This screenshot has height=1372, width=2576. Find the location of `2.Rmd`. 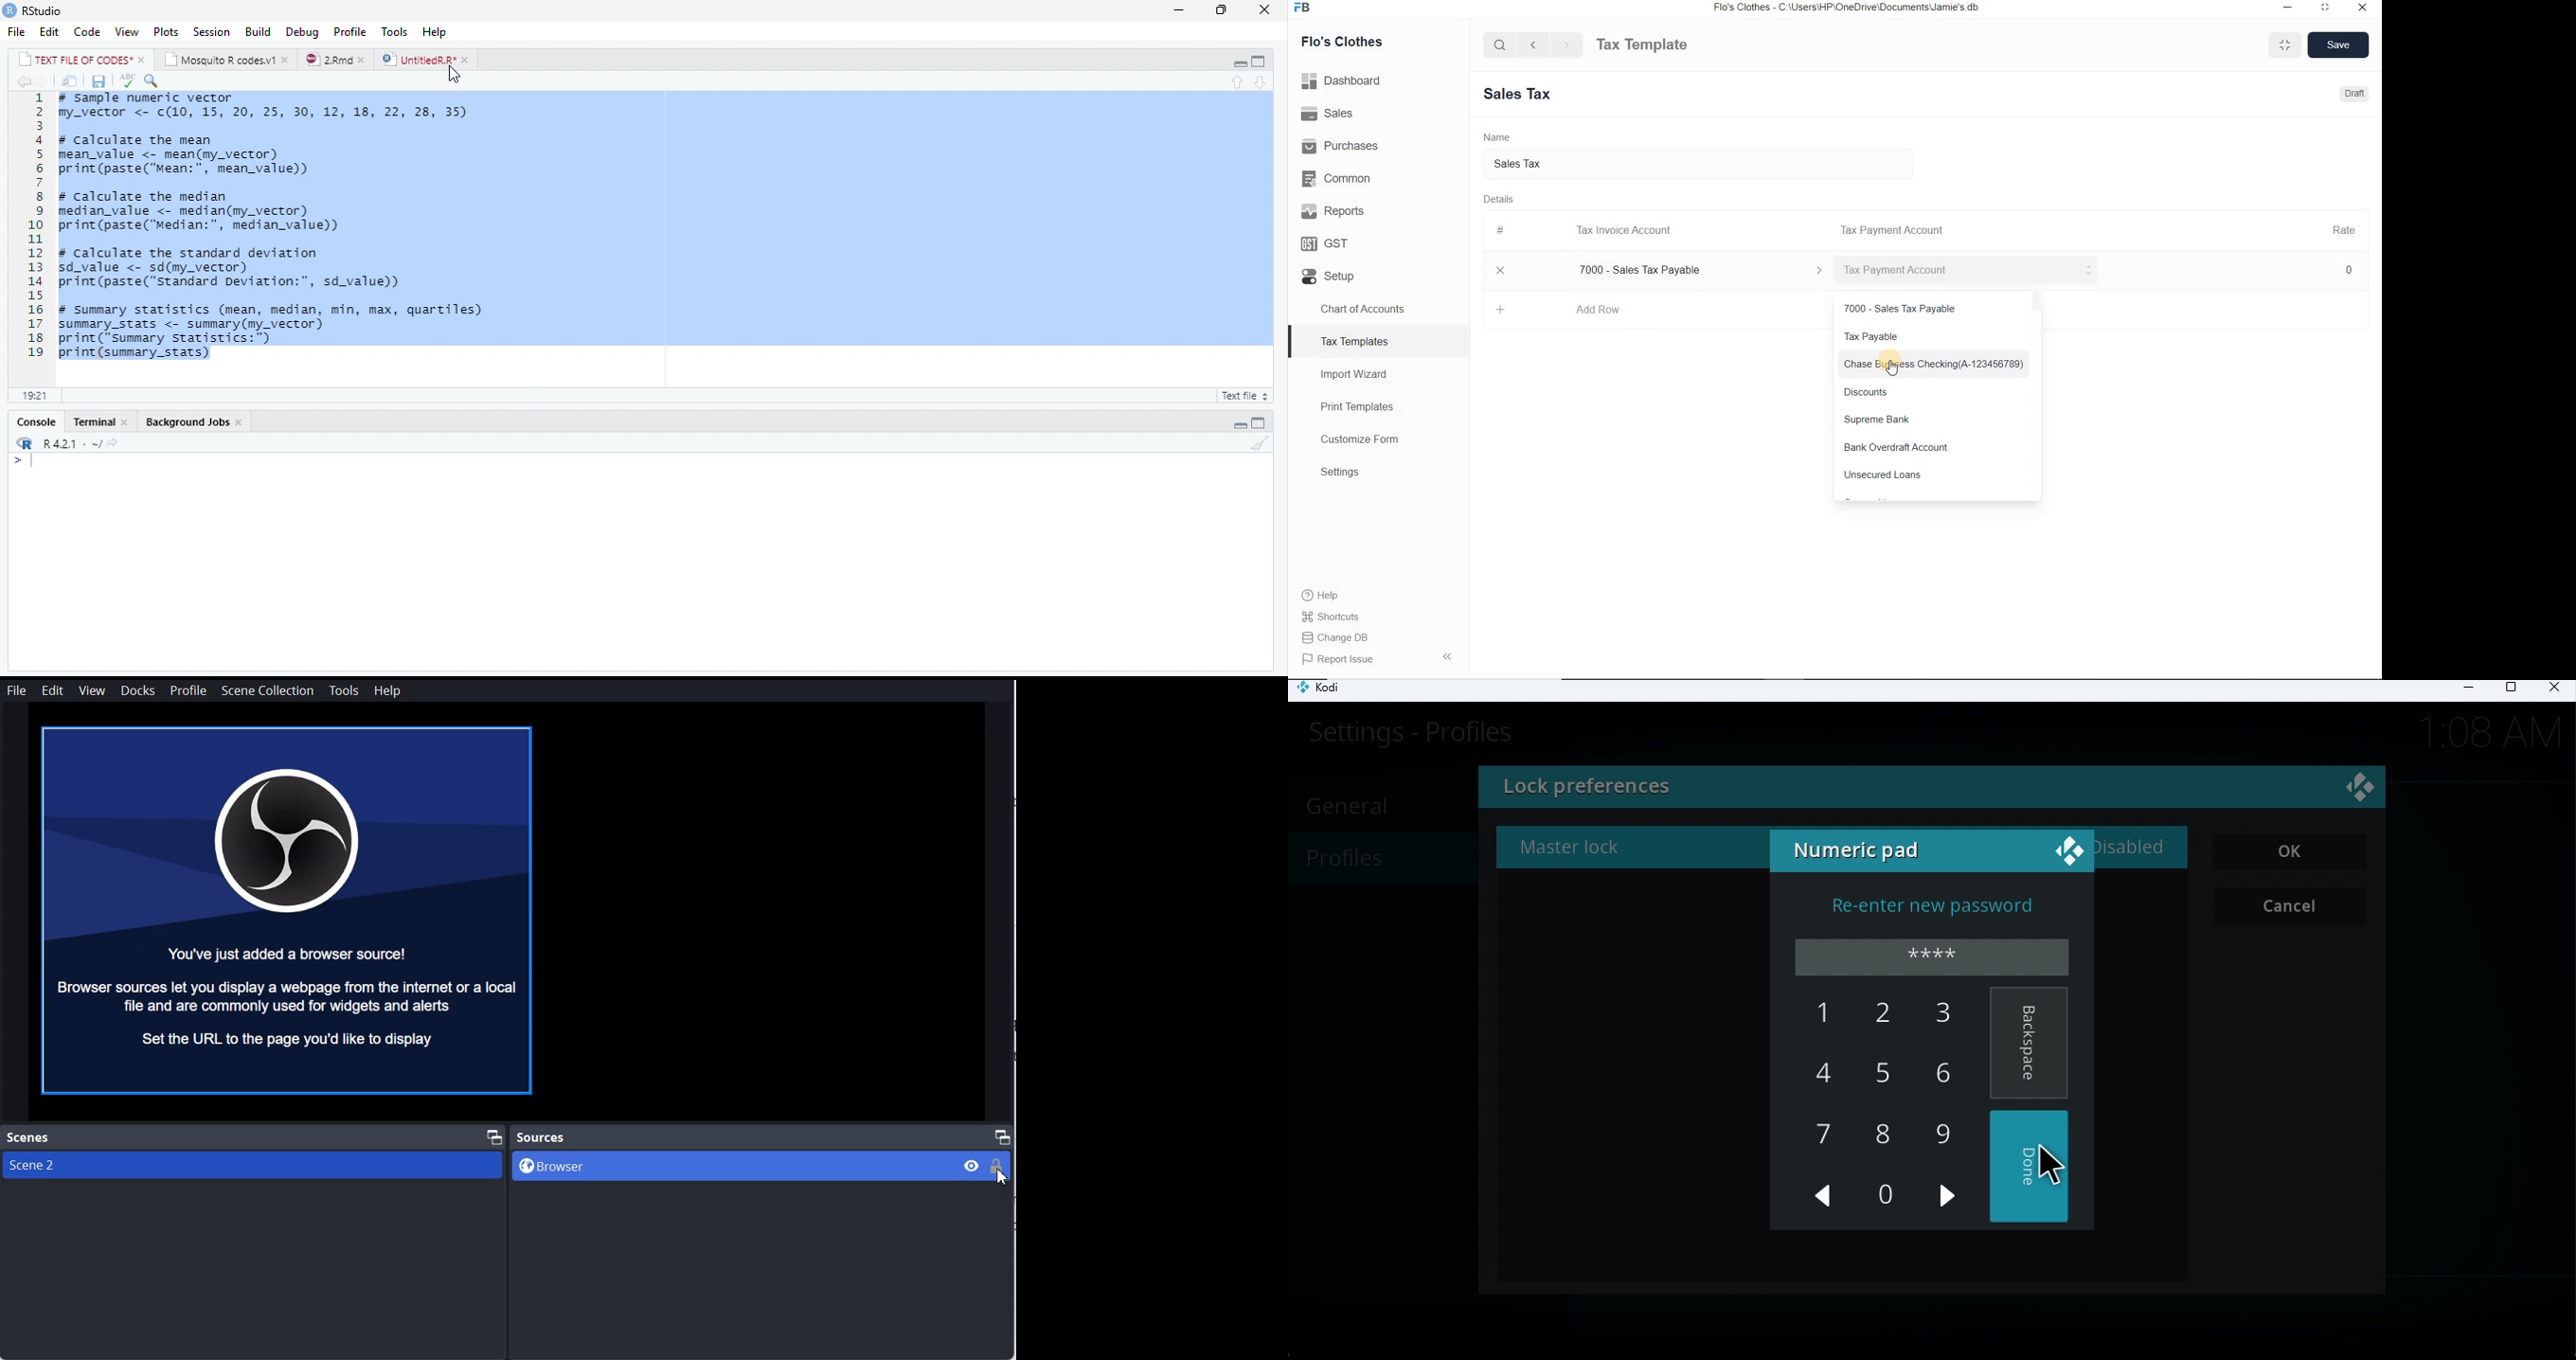

2.Rmd is located at coordinates (328, 59).